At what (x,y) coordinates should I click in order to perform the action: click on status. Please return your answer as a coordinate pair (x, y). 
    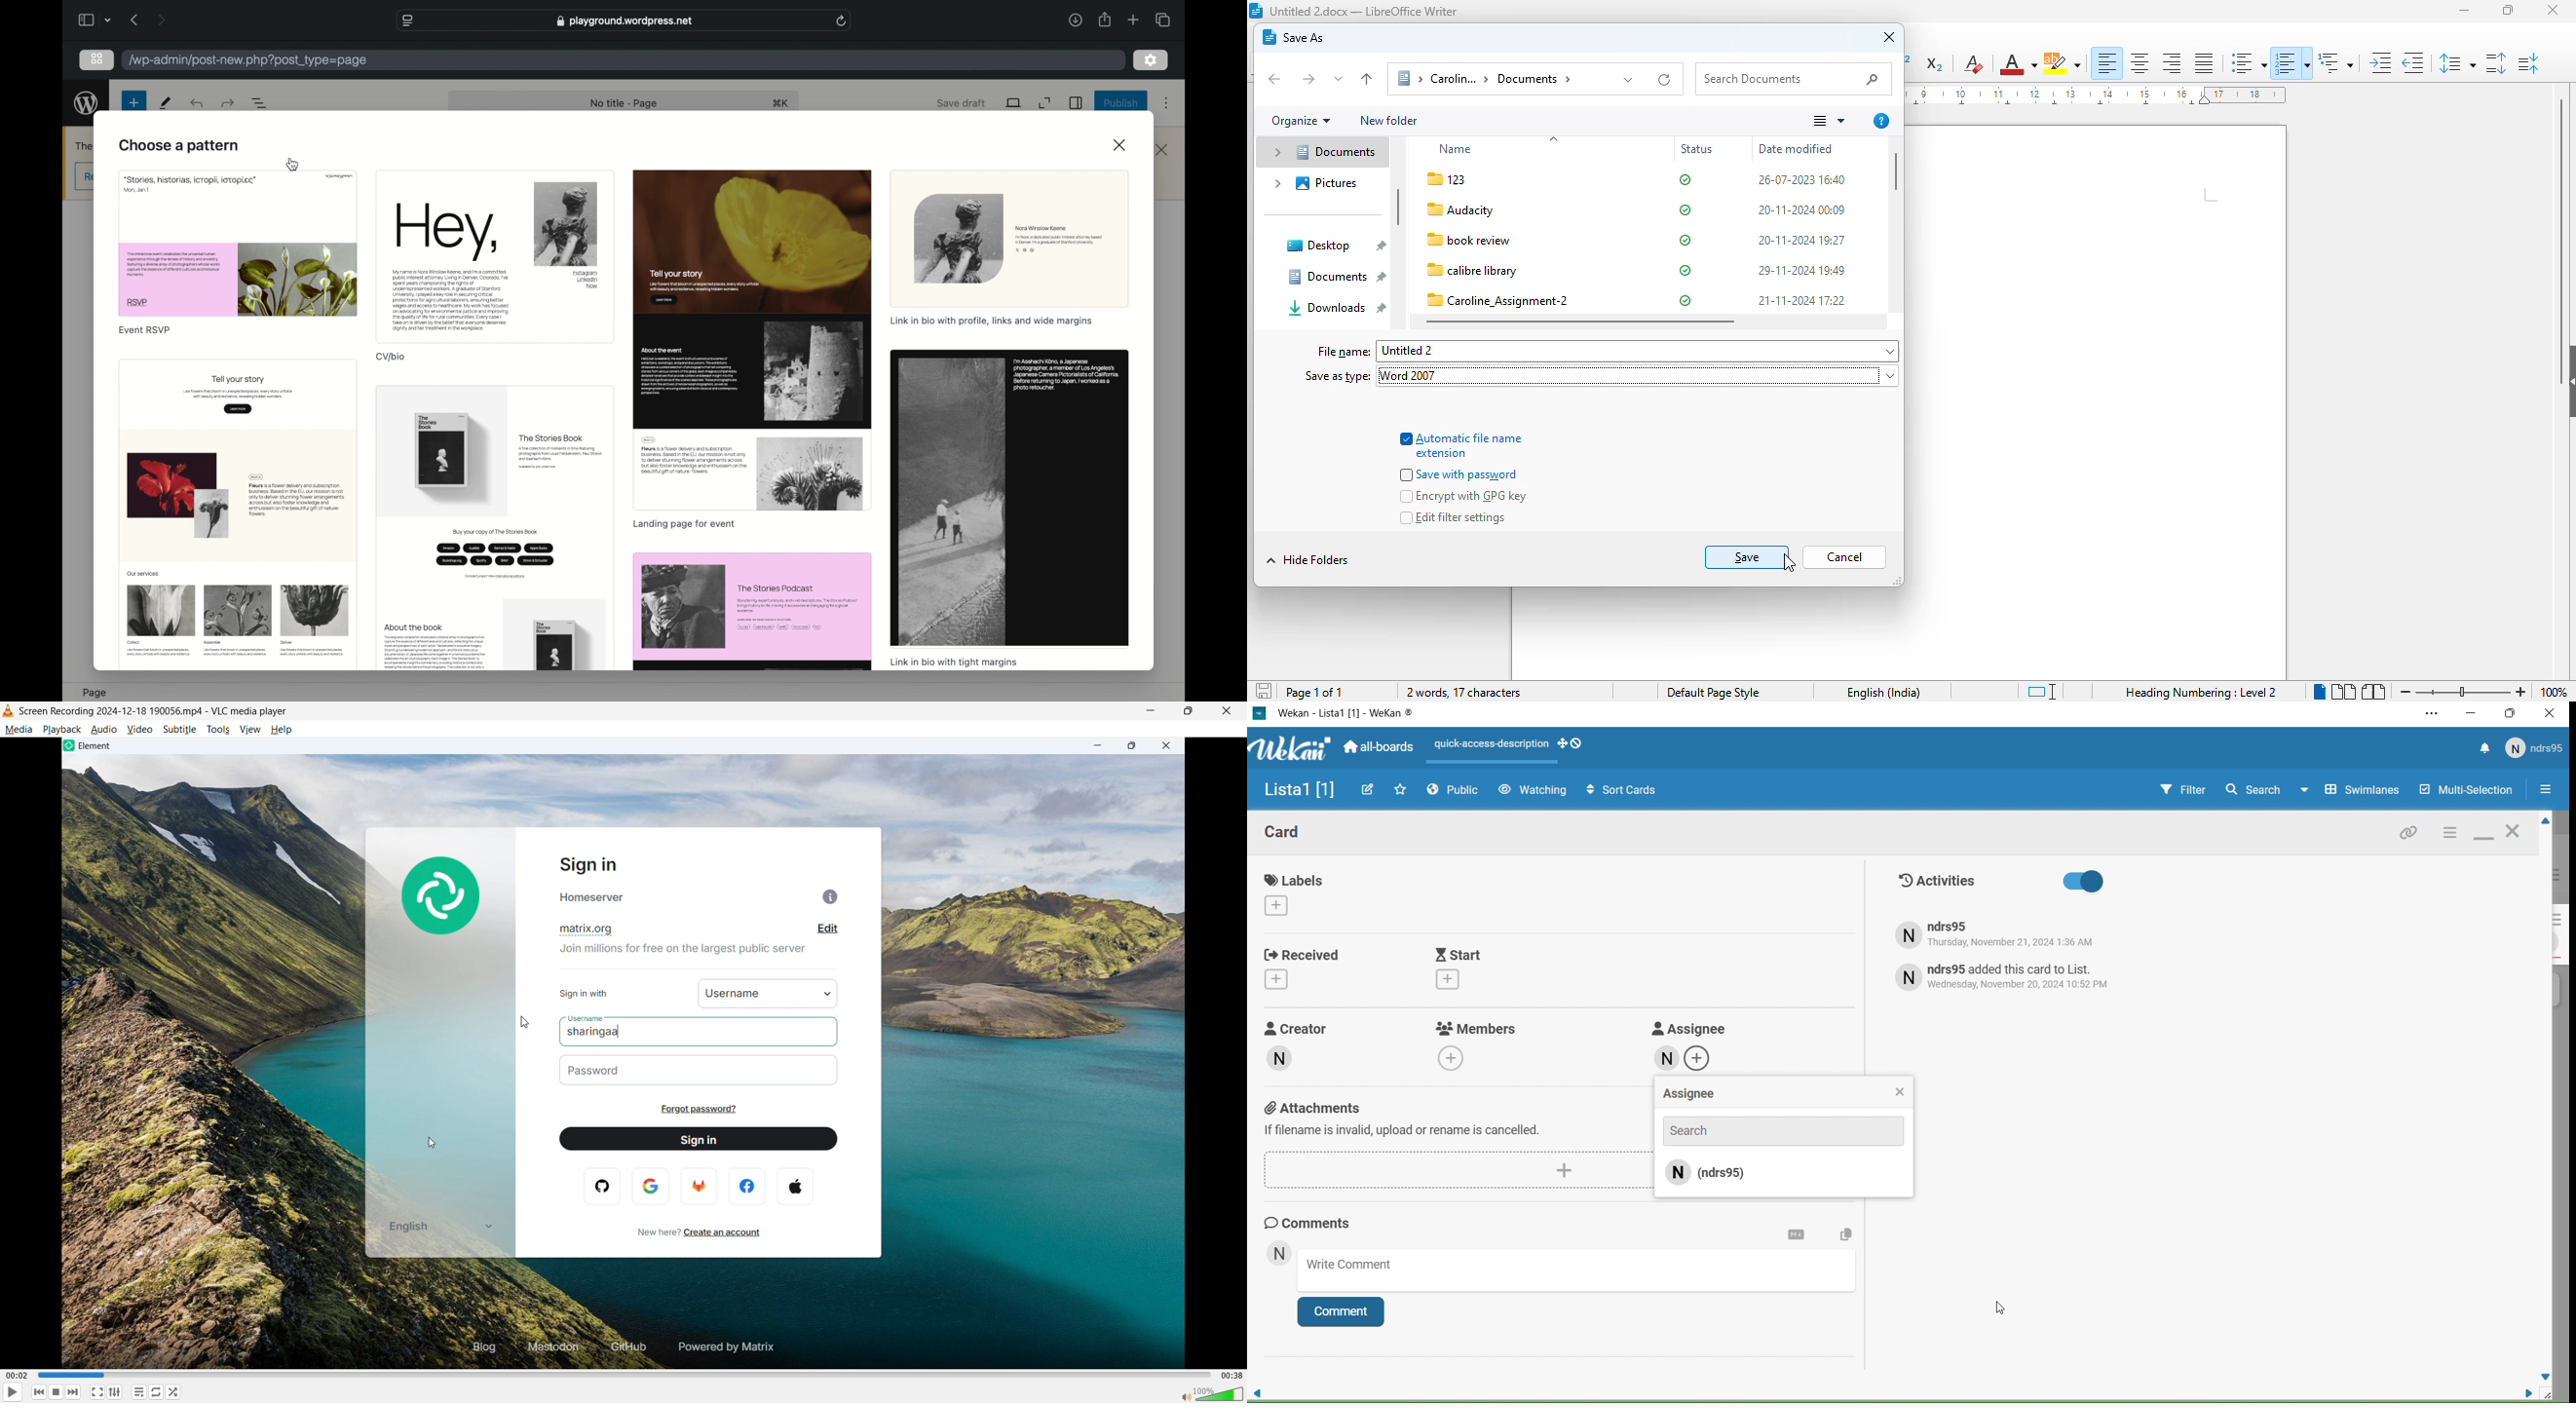
    Looking at the image, I should click on (1686, 240).